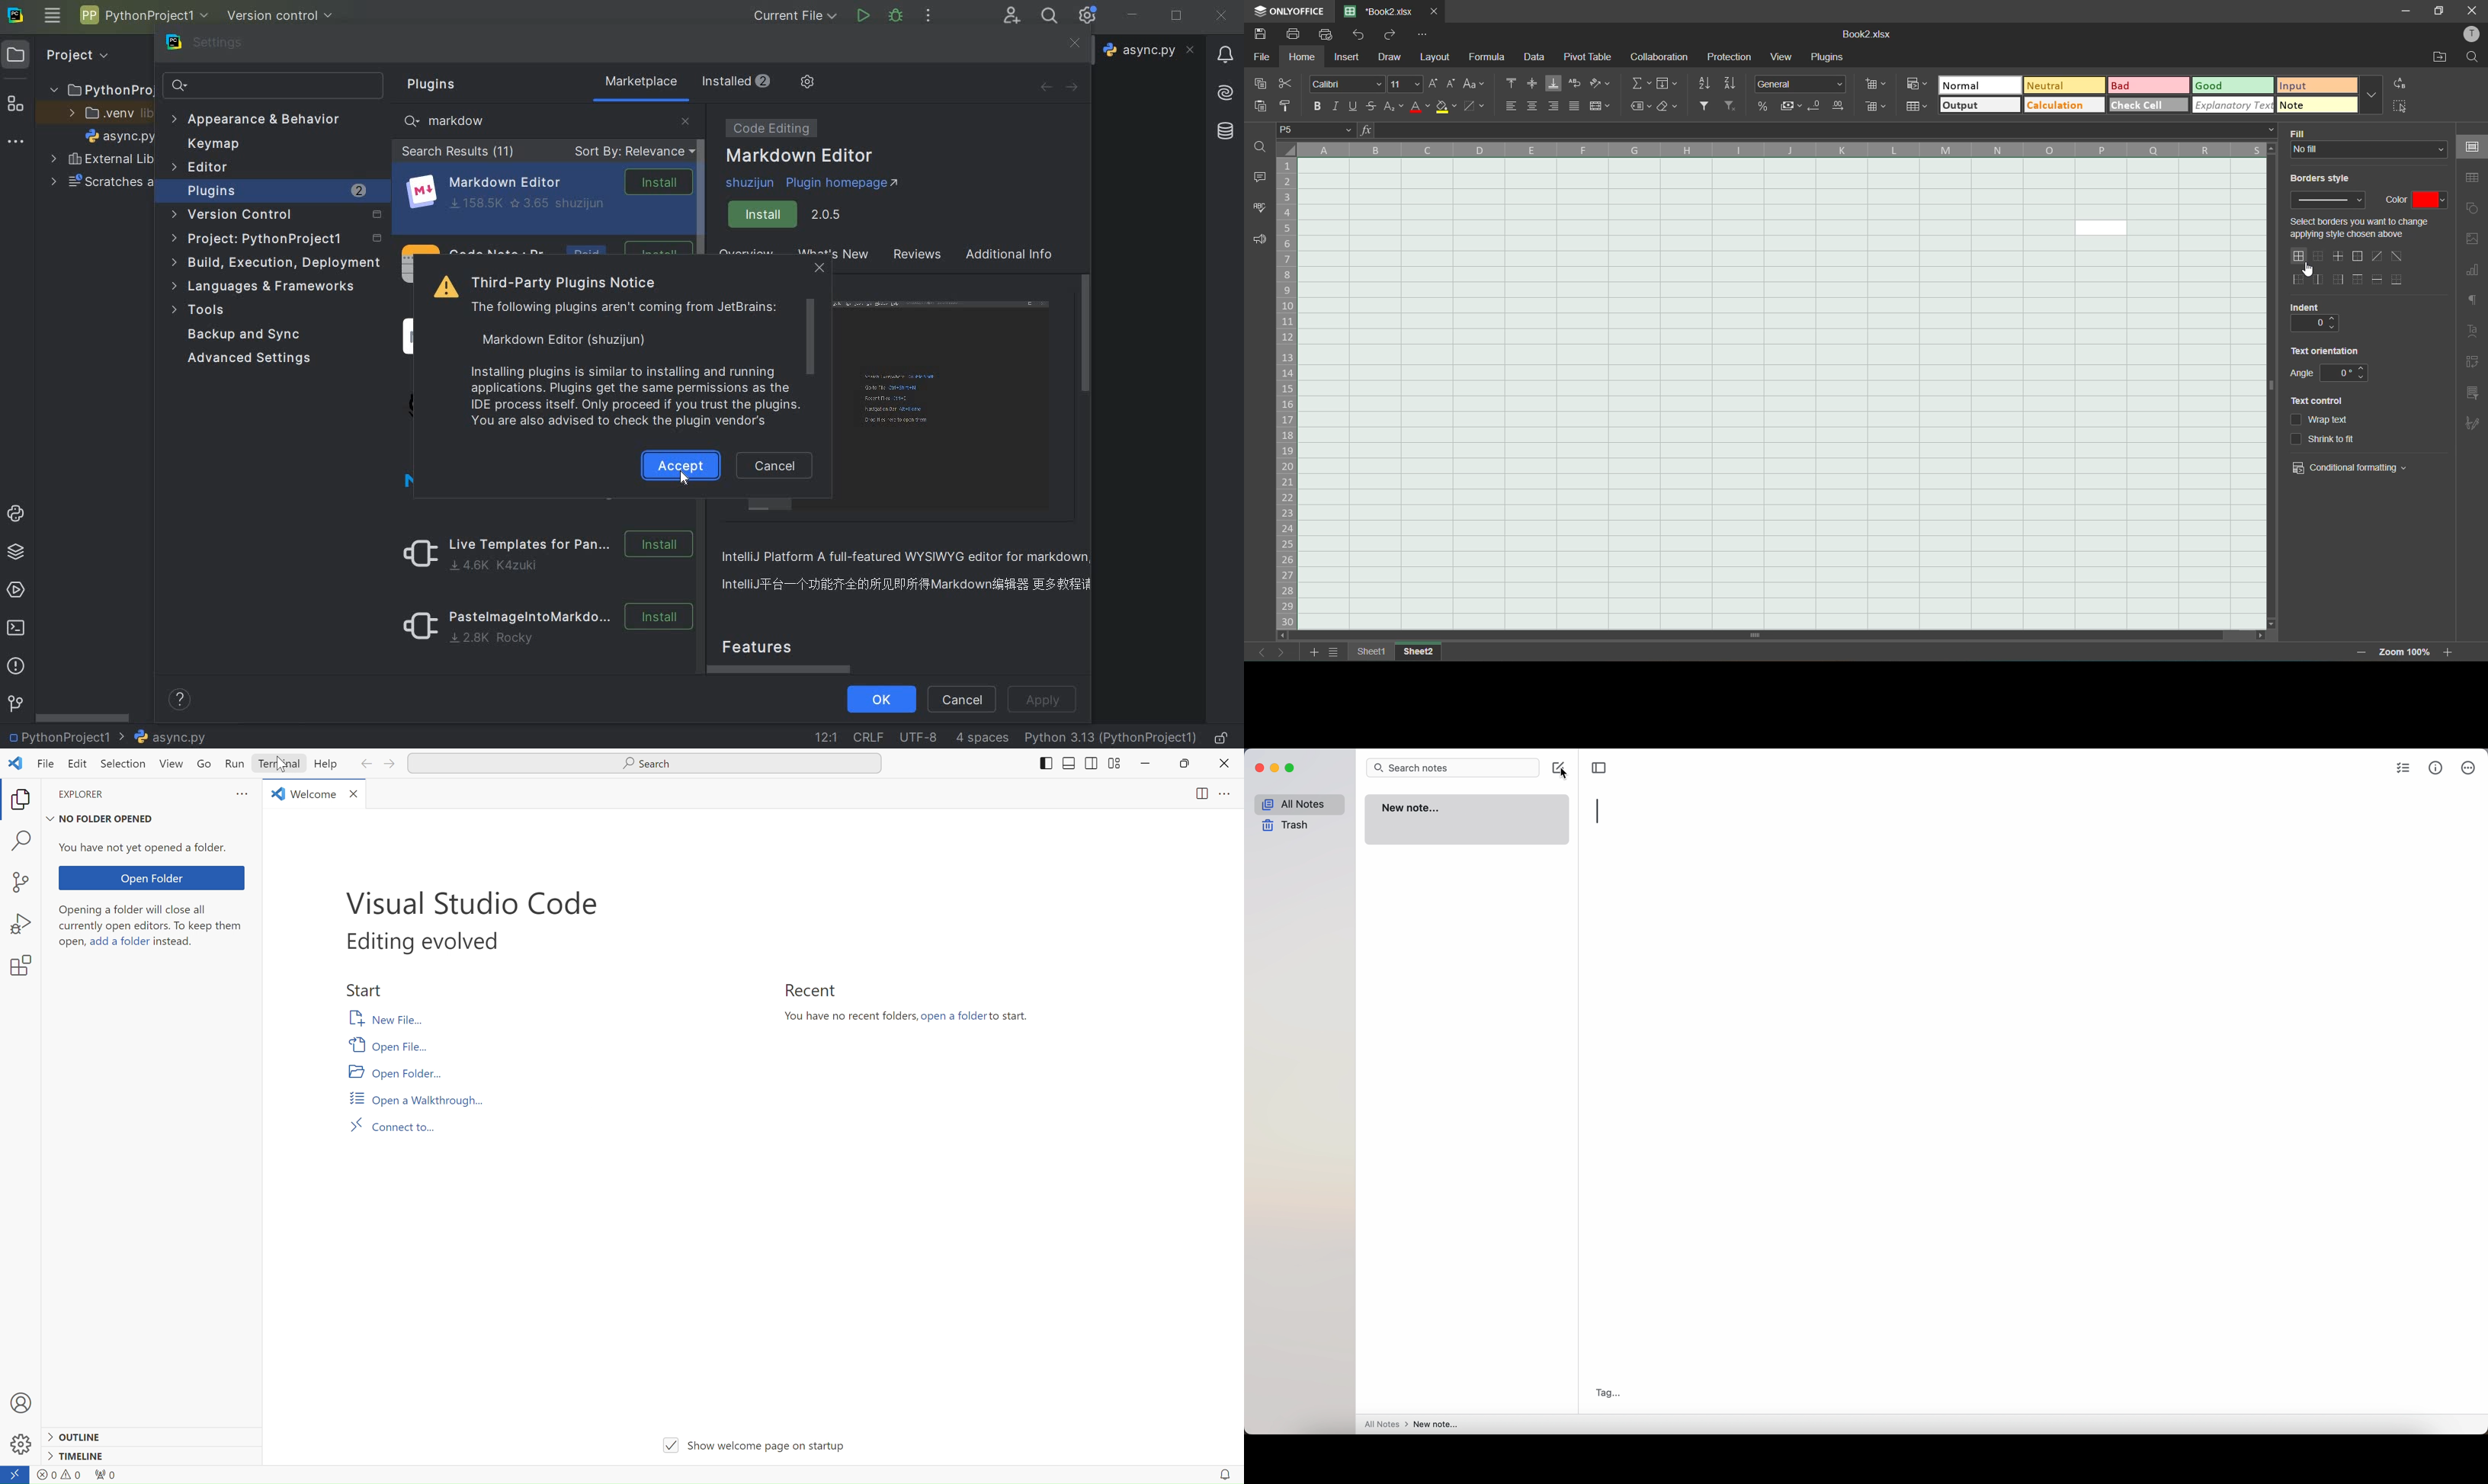  I want to click on scrollbar, so click(785, 669).